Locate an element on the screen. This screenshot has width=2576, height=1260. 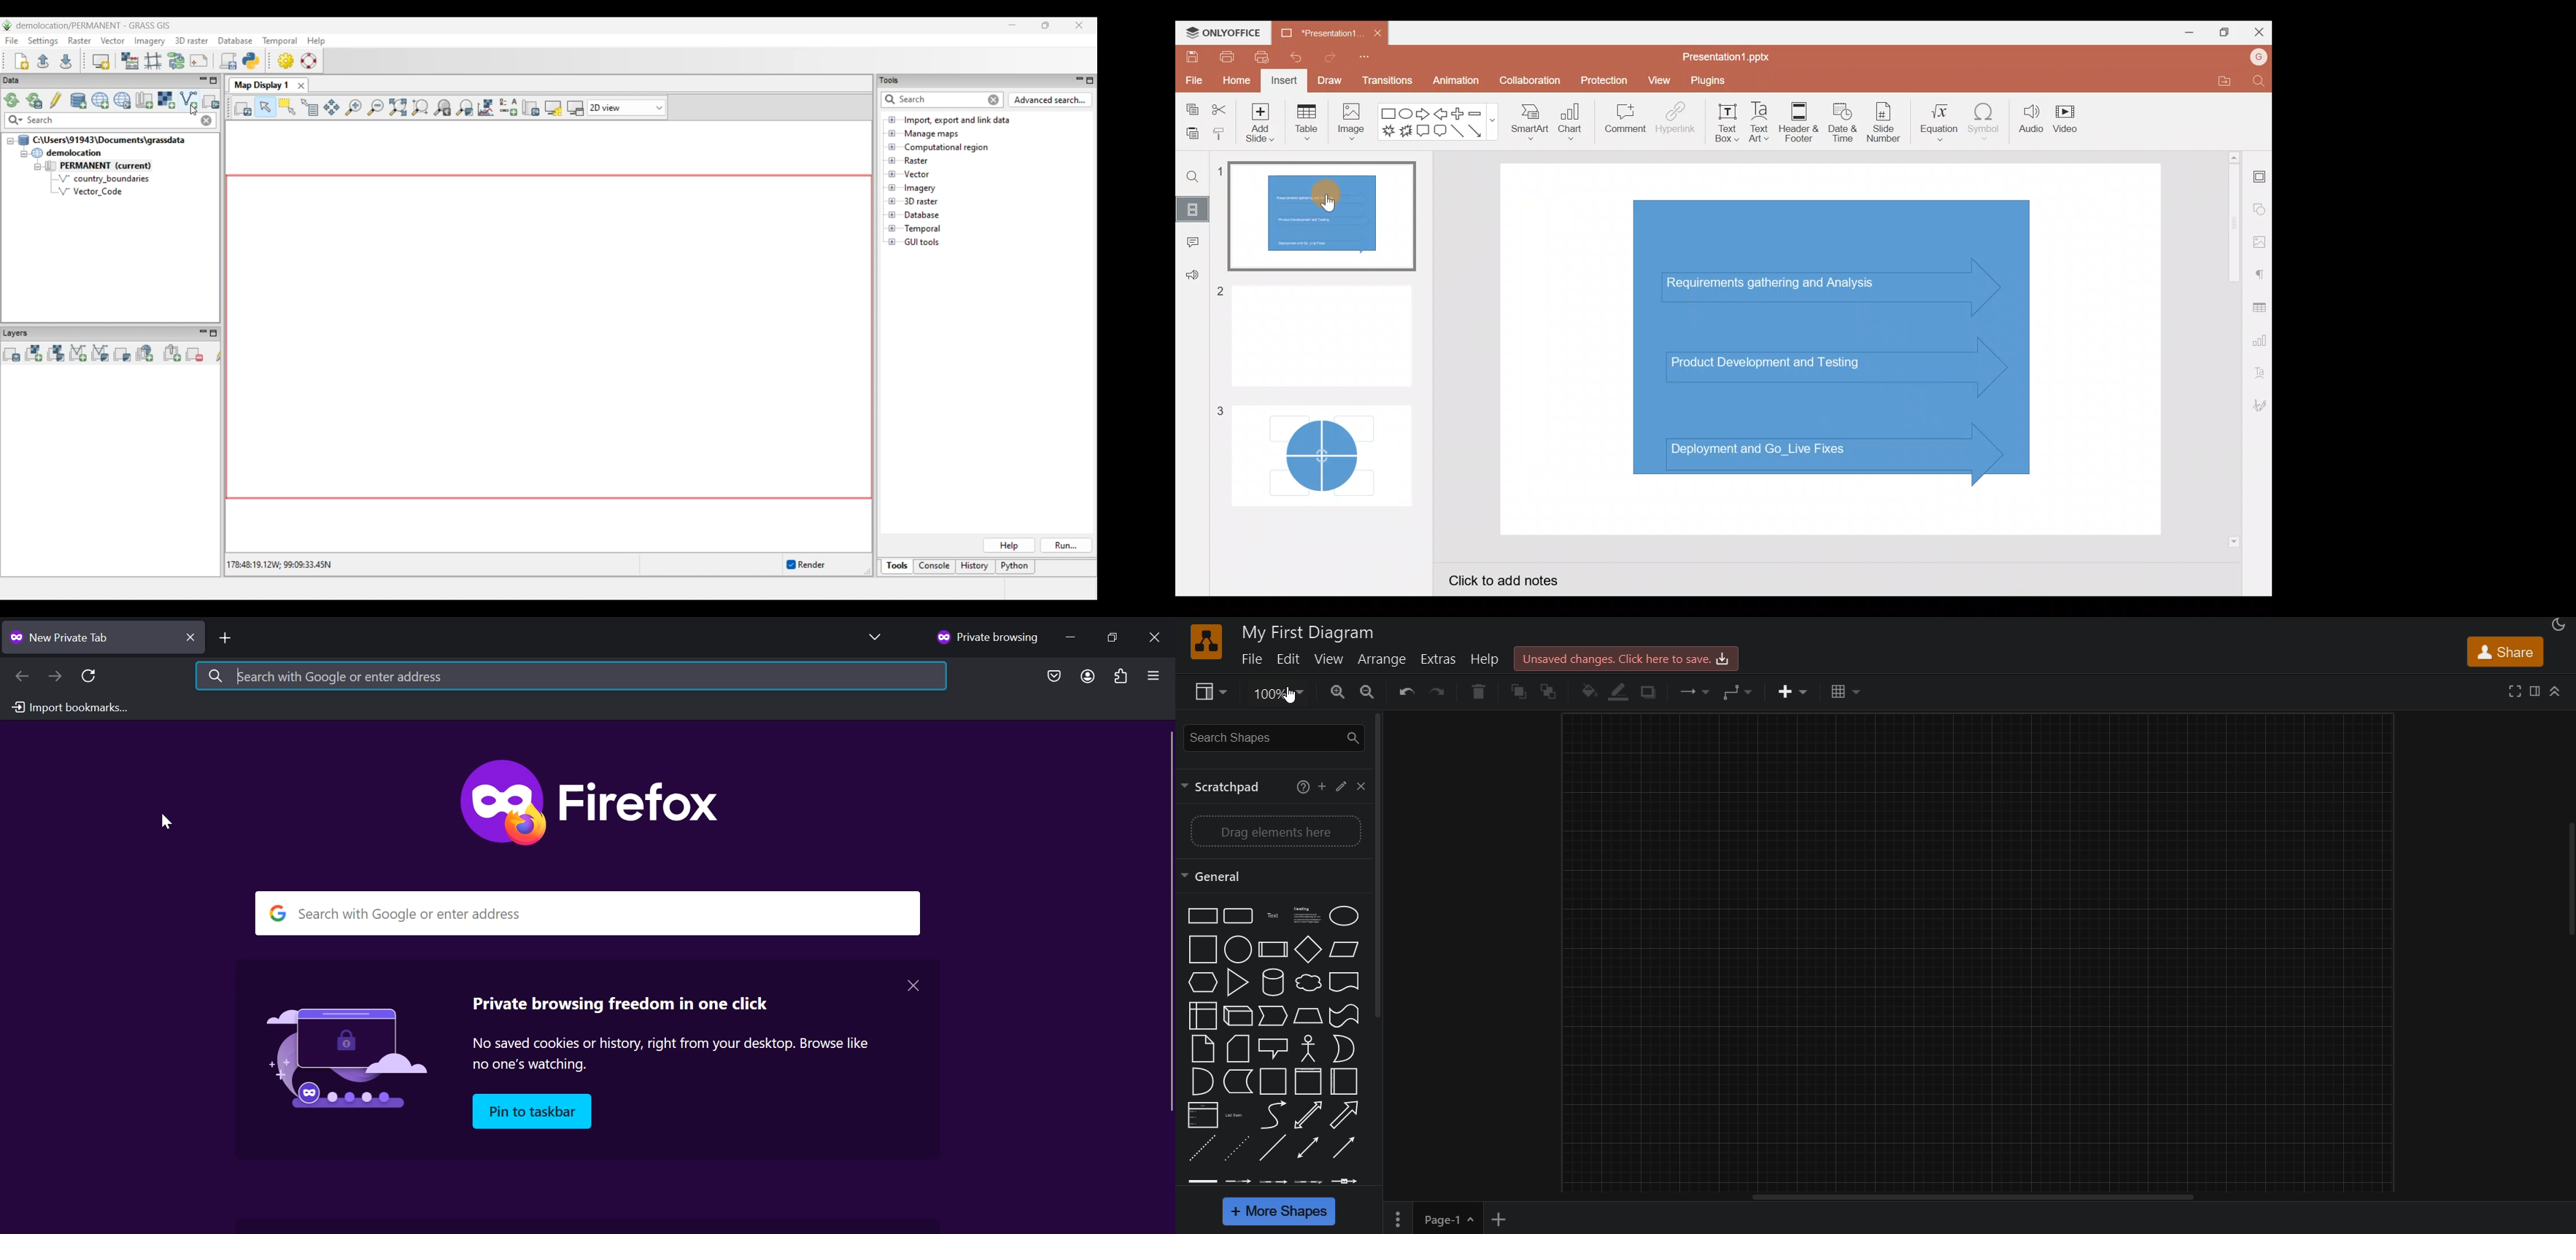
Explosion 2 is located at coordinates (1405, 132).